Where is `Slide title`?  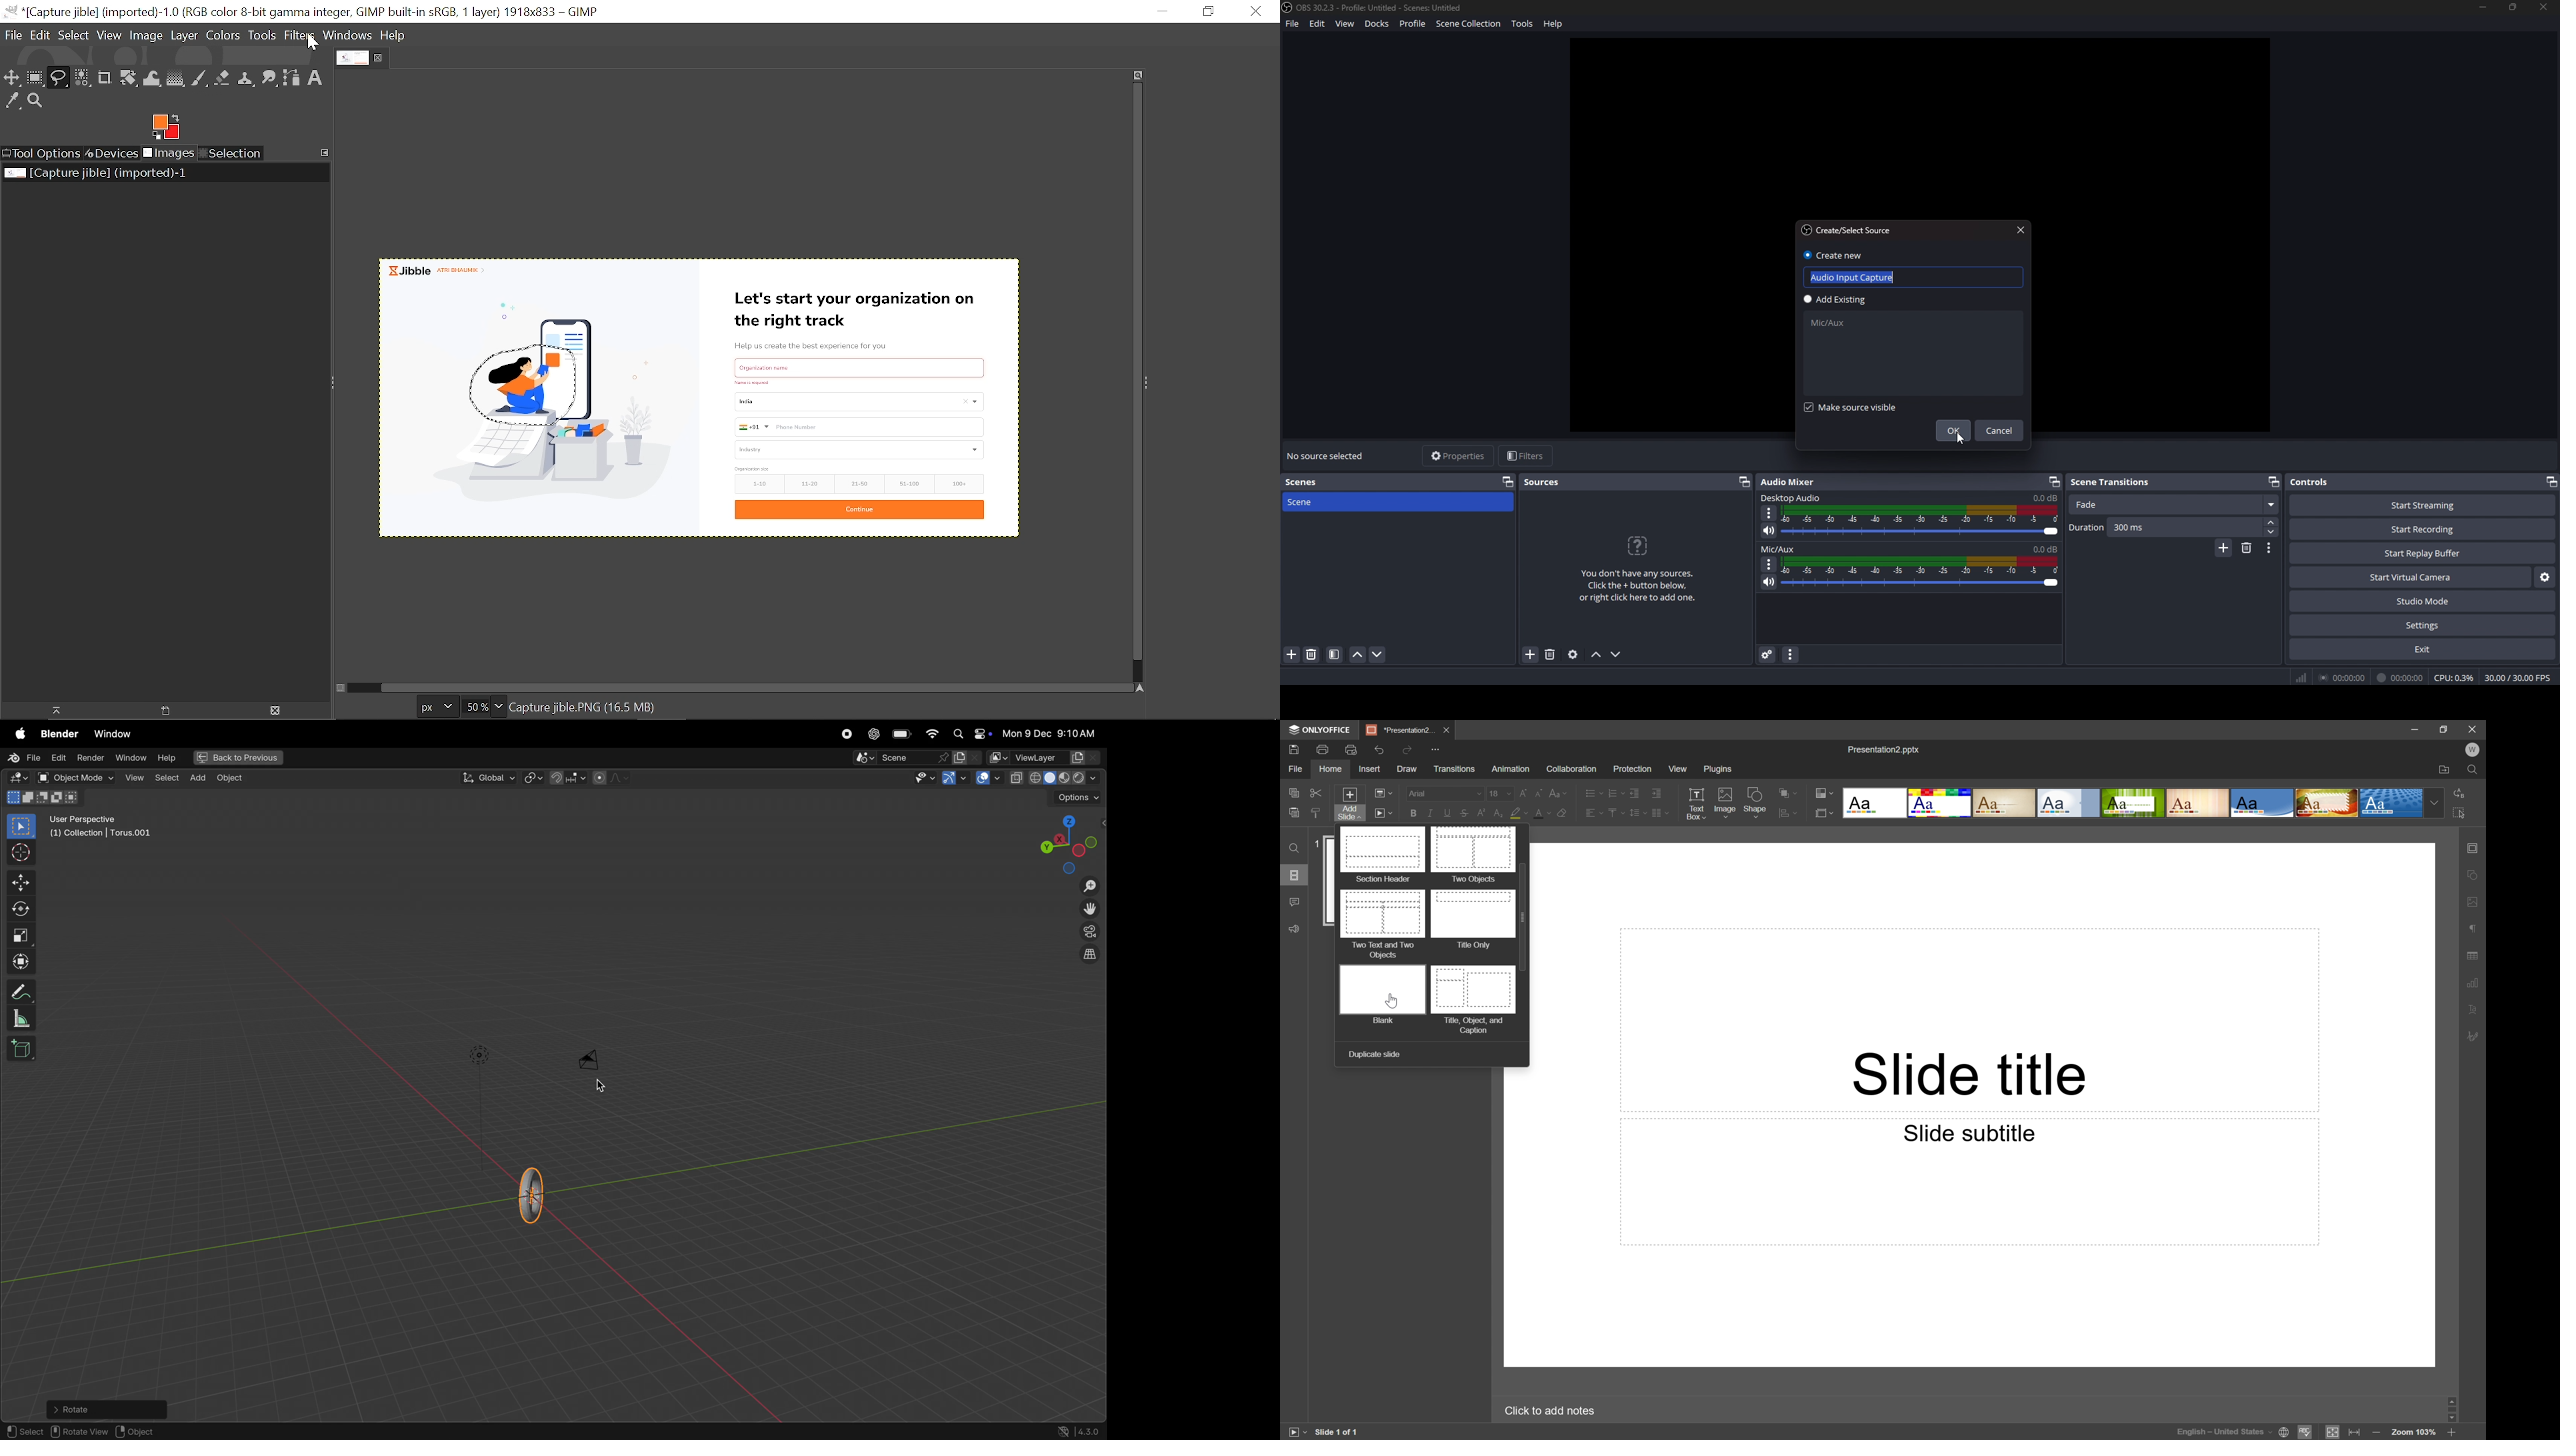
Slide title is located at coordinates (1972, 1072).